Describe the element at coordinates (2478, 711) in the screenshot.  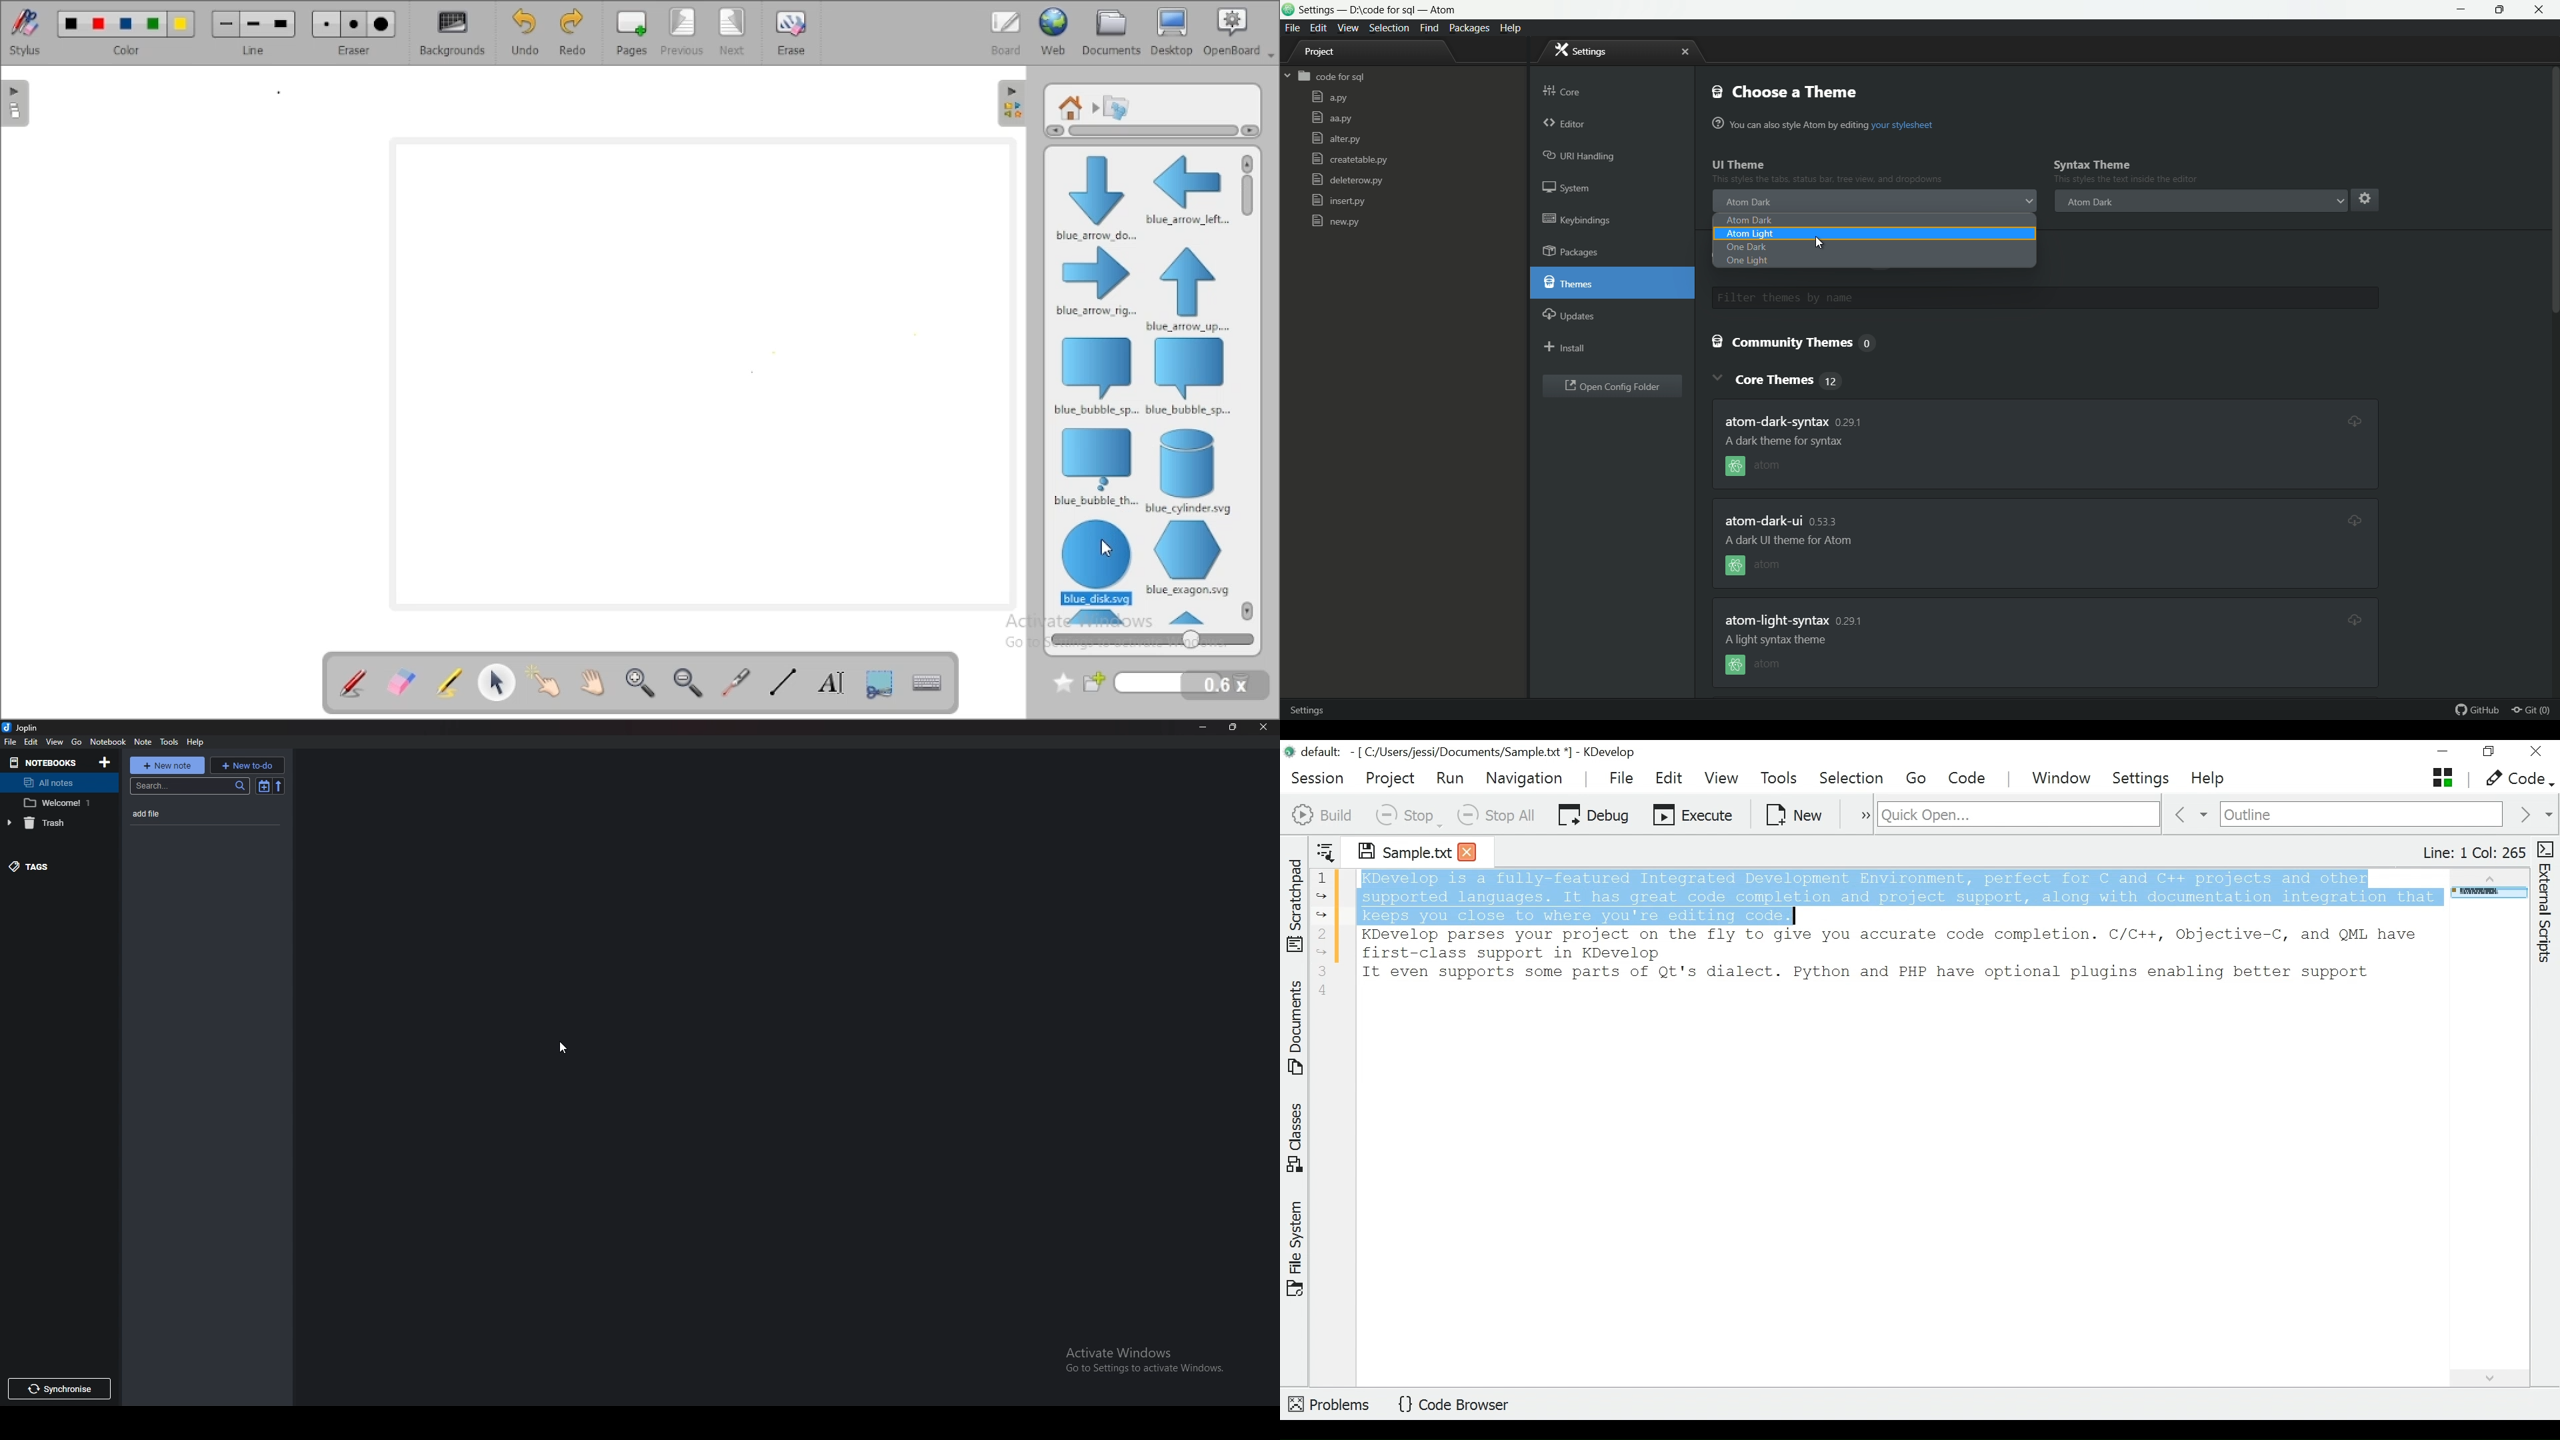
I see `github` at that location.